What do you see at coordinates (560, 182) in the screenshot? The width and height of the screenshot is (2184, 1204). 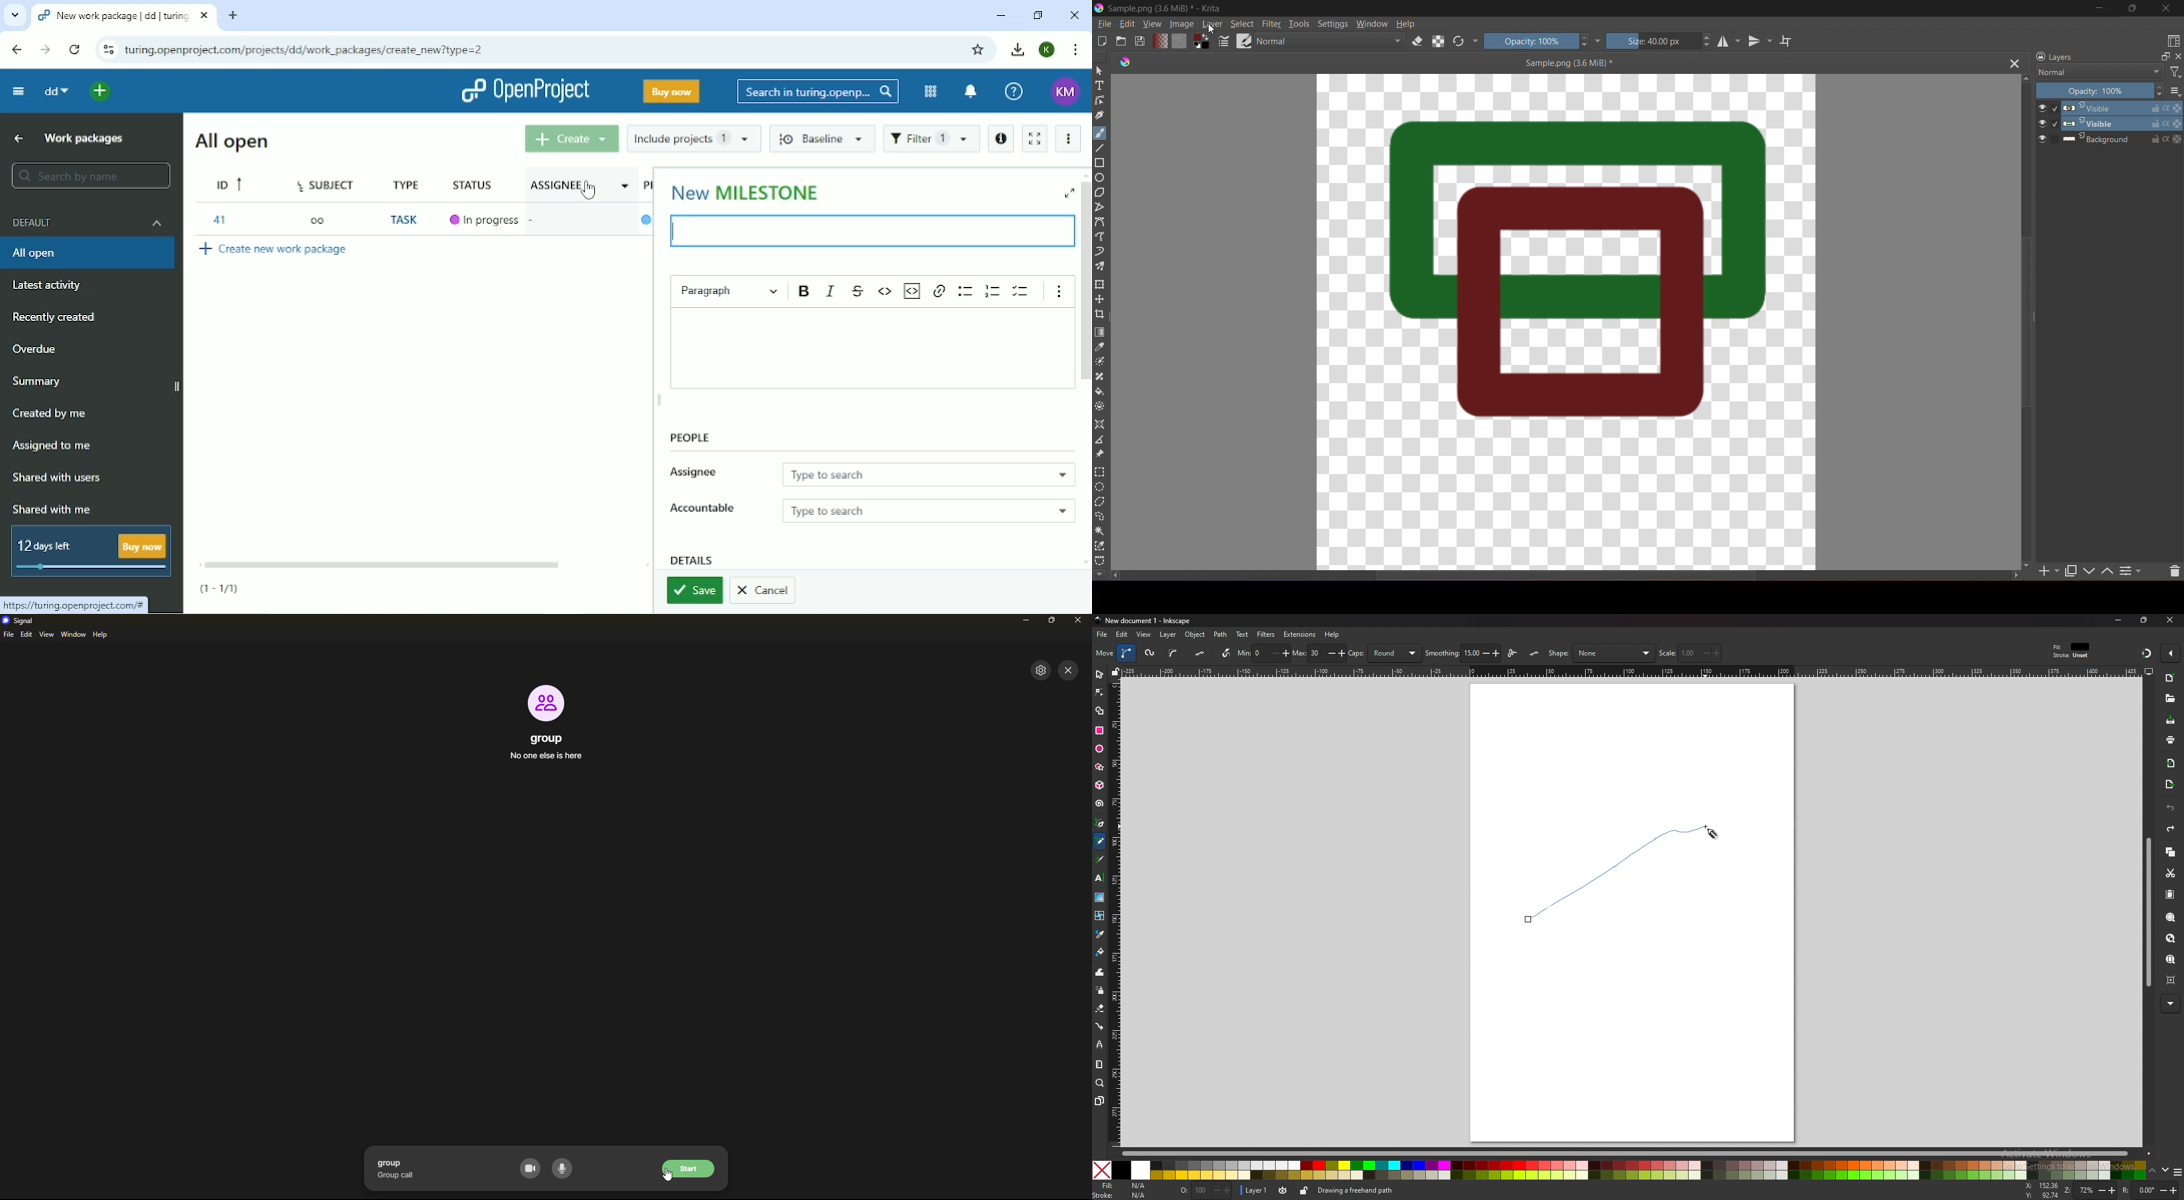 I see `assignee` at bounding box center [560, 182].